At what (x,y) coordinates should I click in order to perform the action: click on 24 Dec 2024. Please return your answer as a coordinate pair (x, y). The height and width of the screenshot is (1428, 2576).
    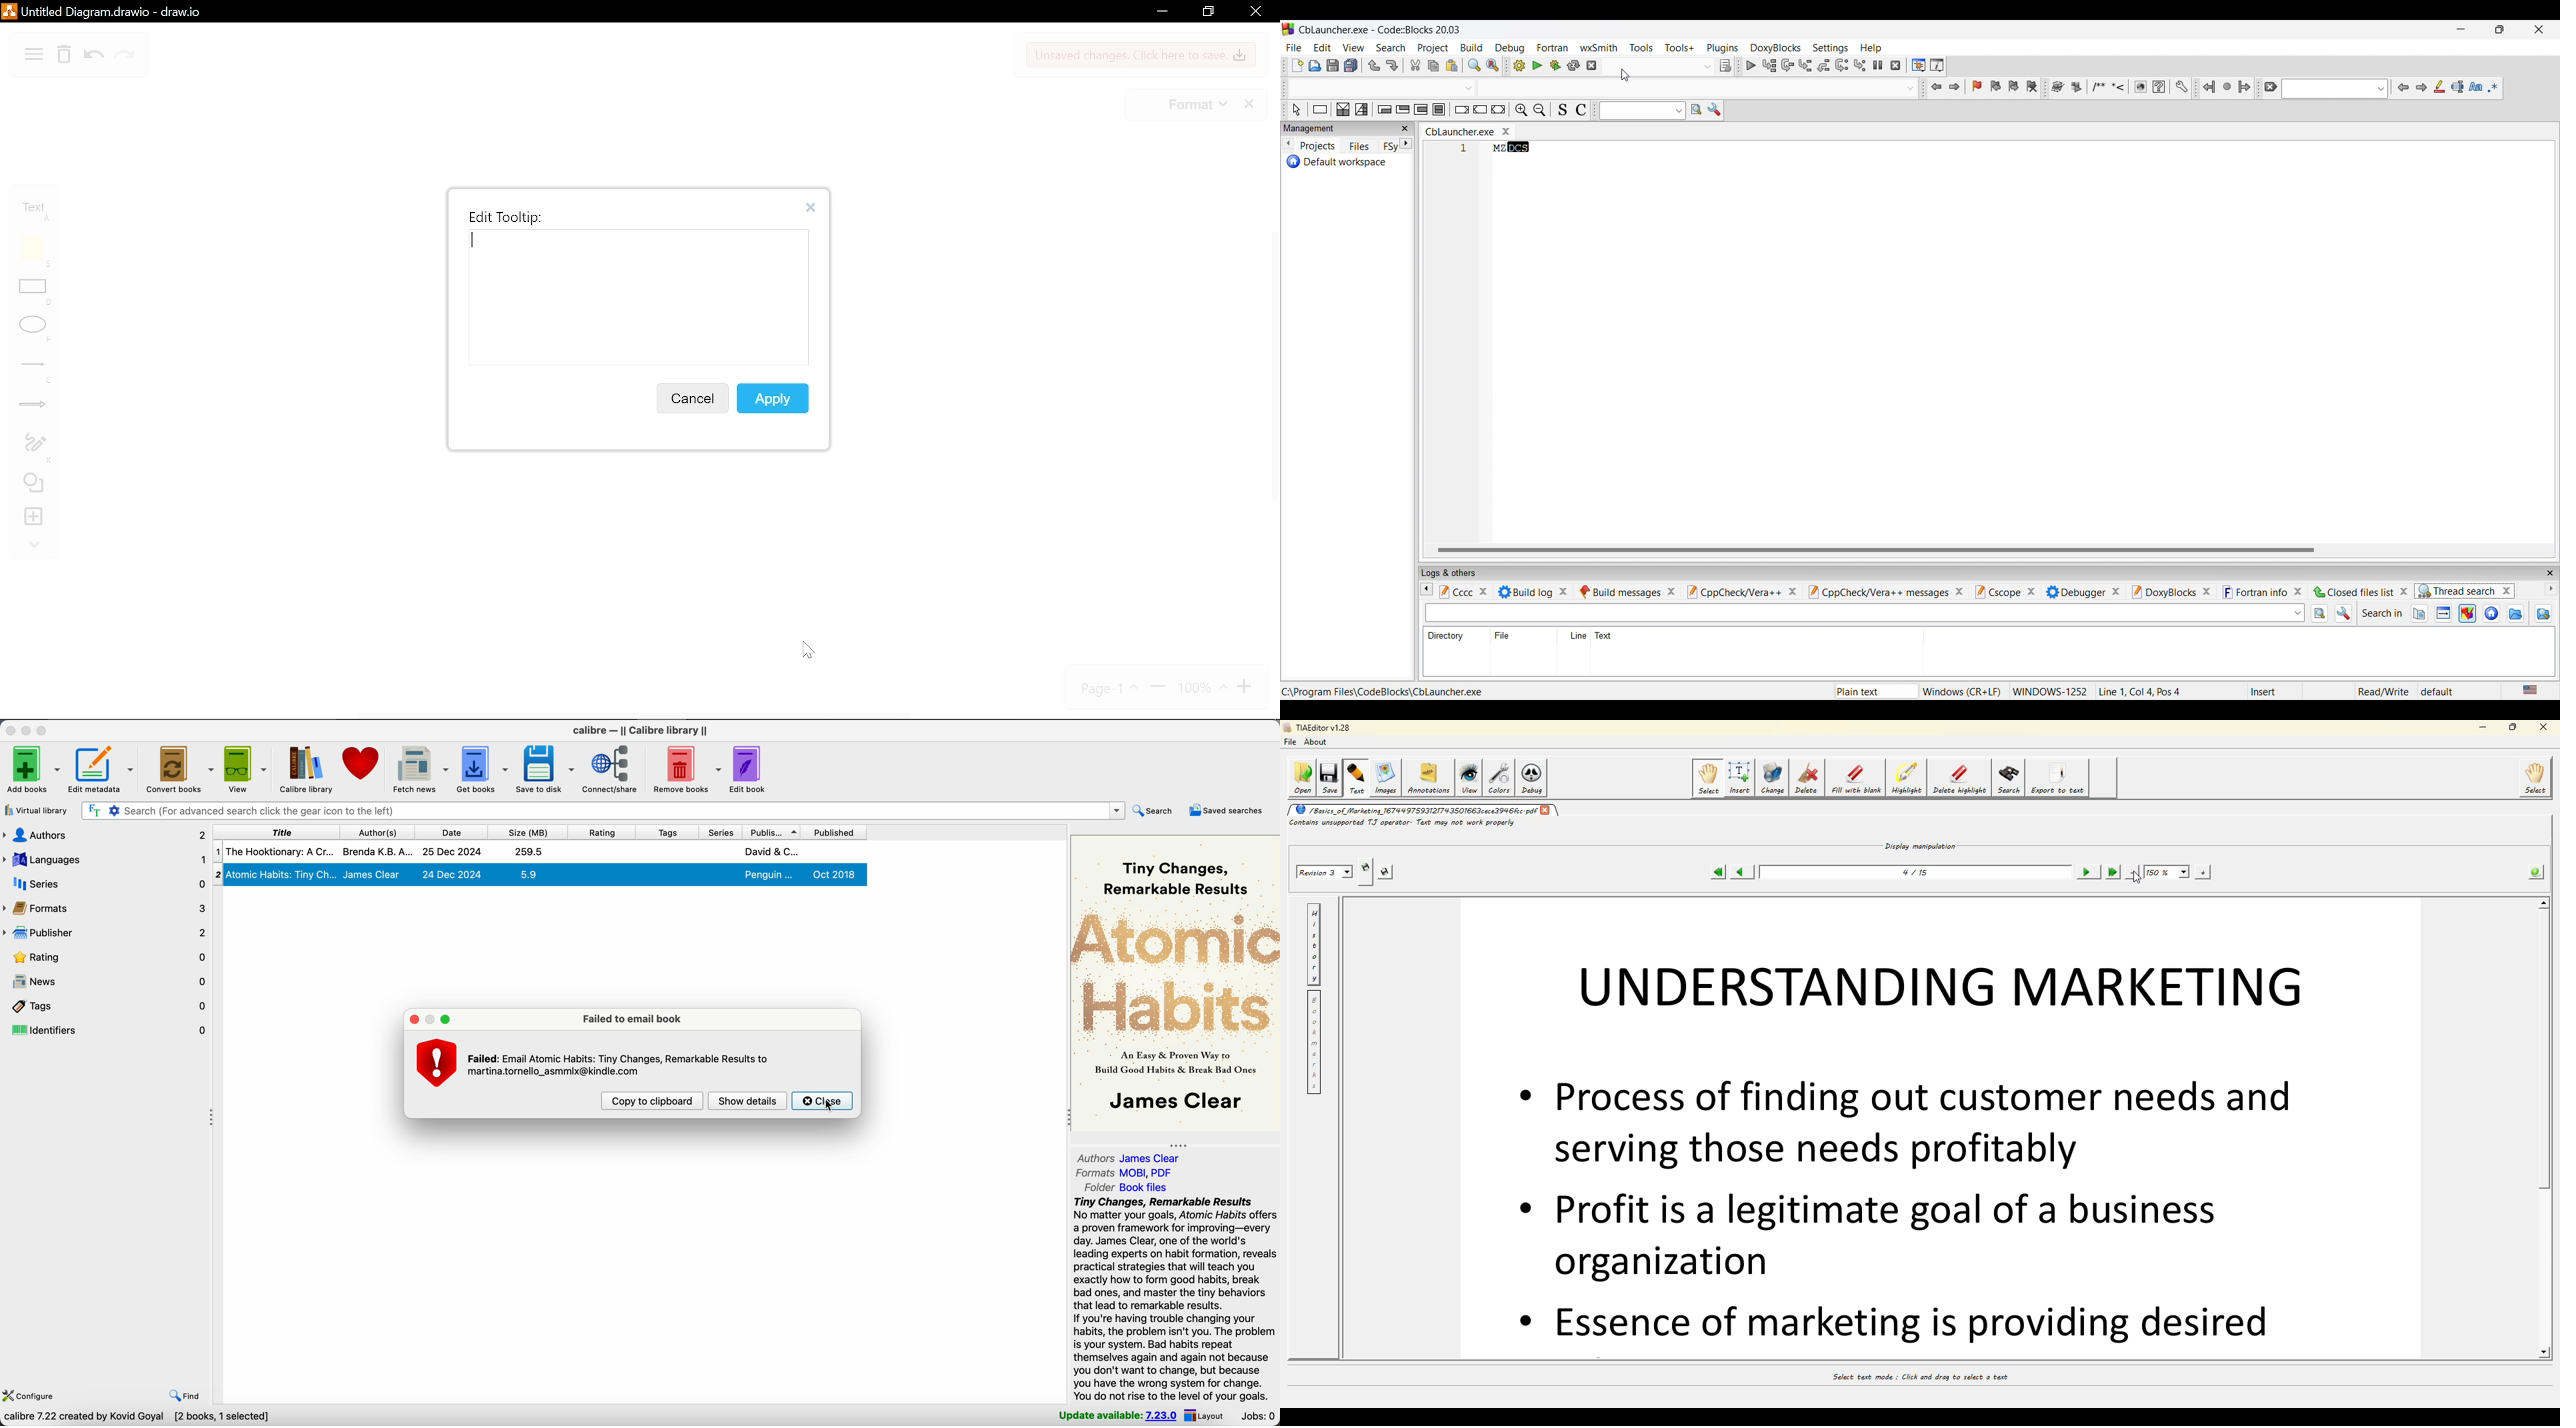
    Looking at the image, I should click on (452, 874).